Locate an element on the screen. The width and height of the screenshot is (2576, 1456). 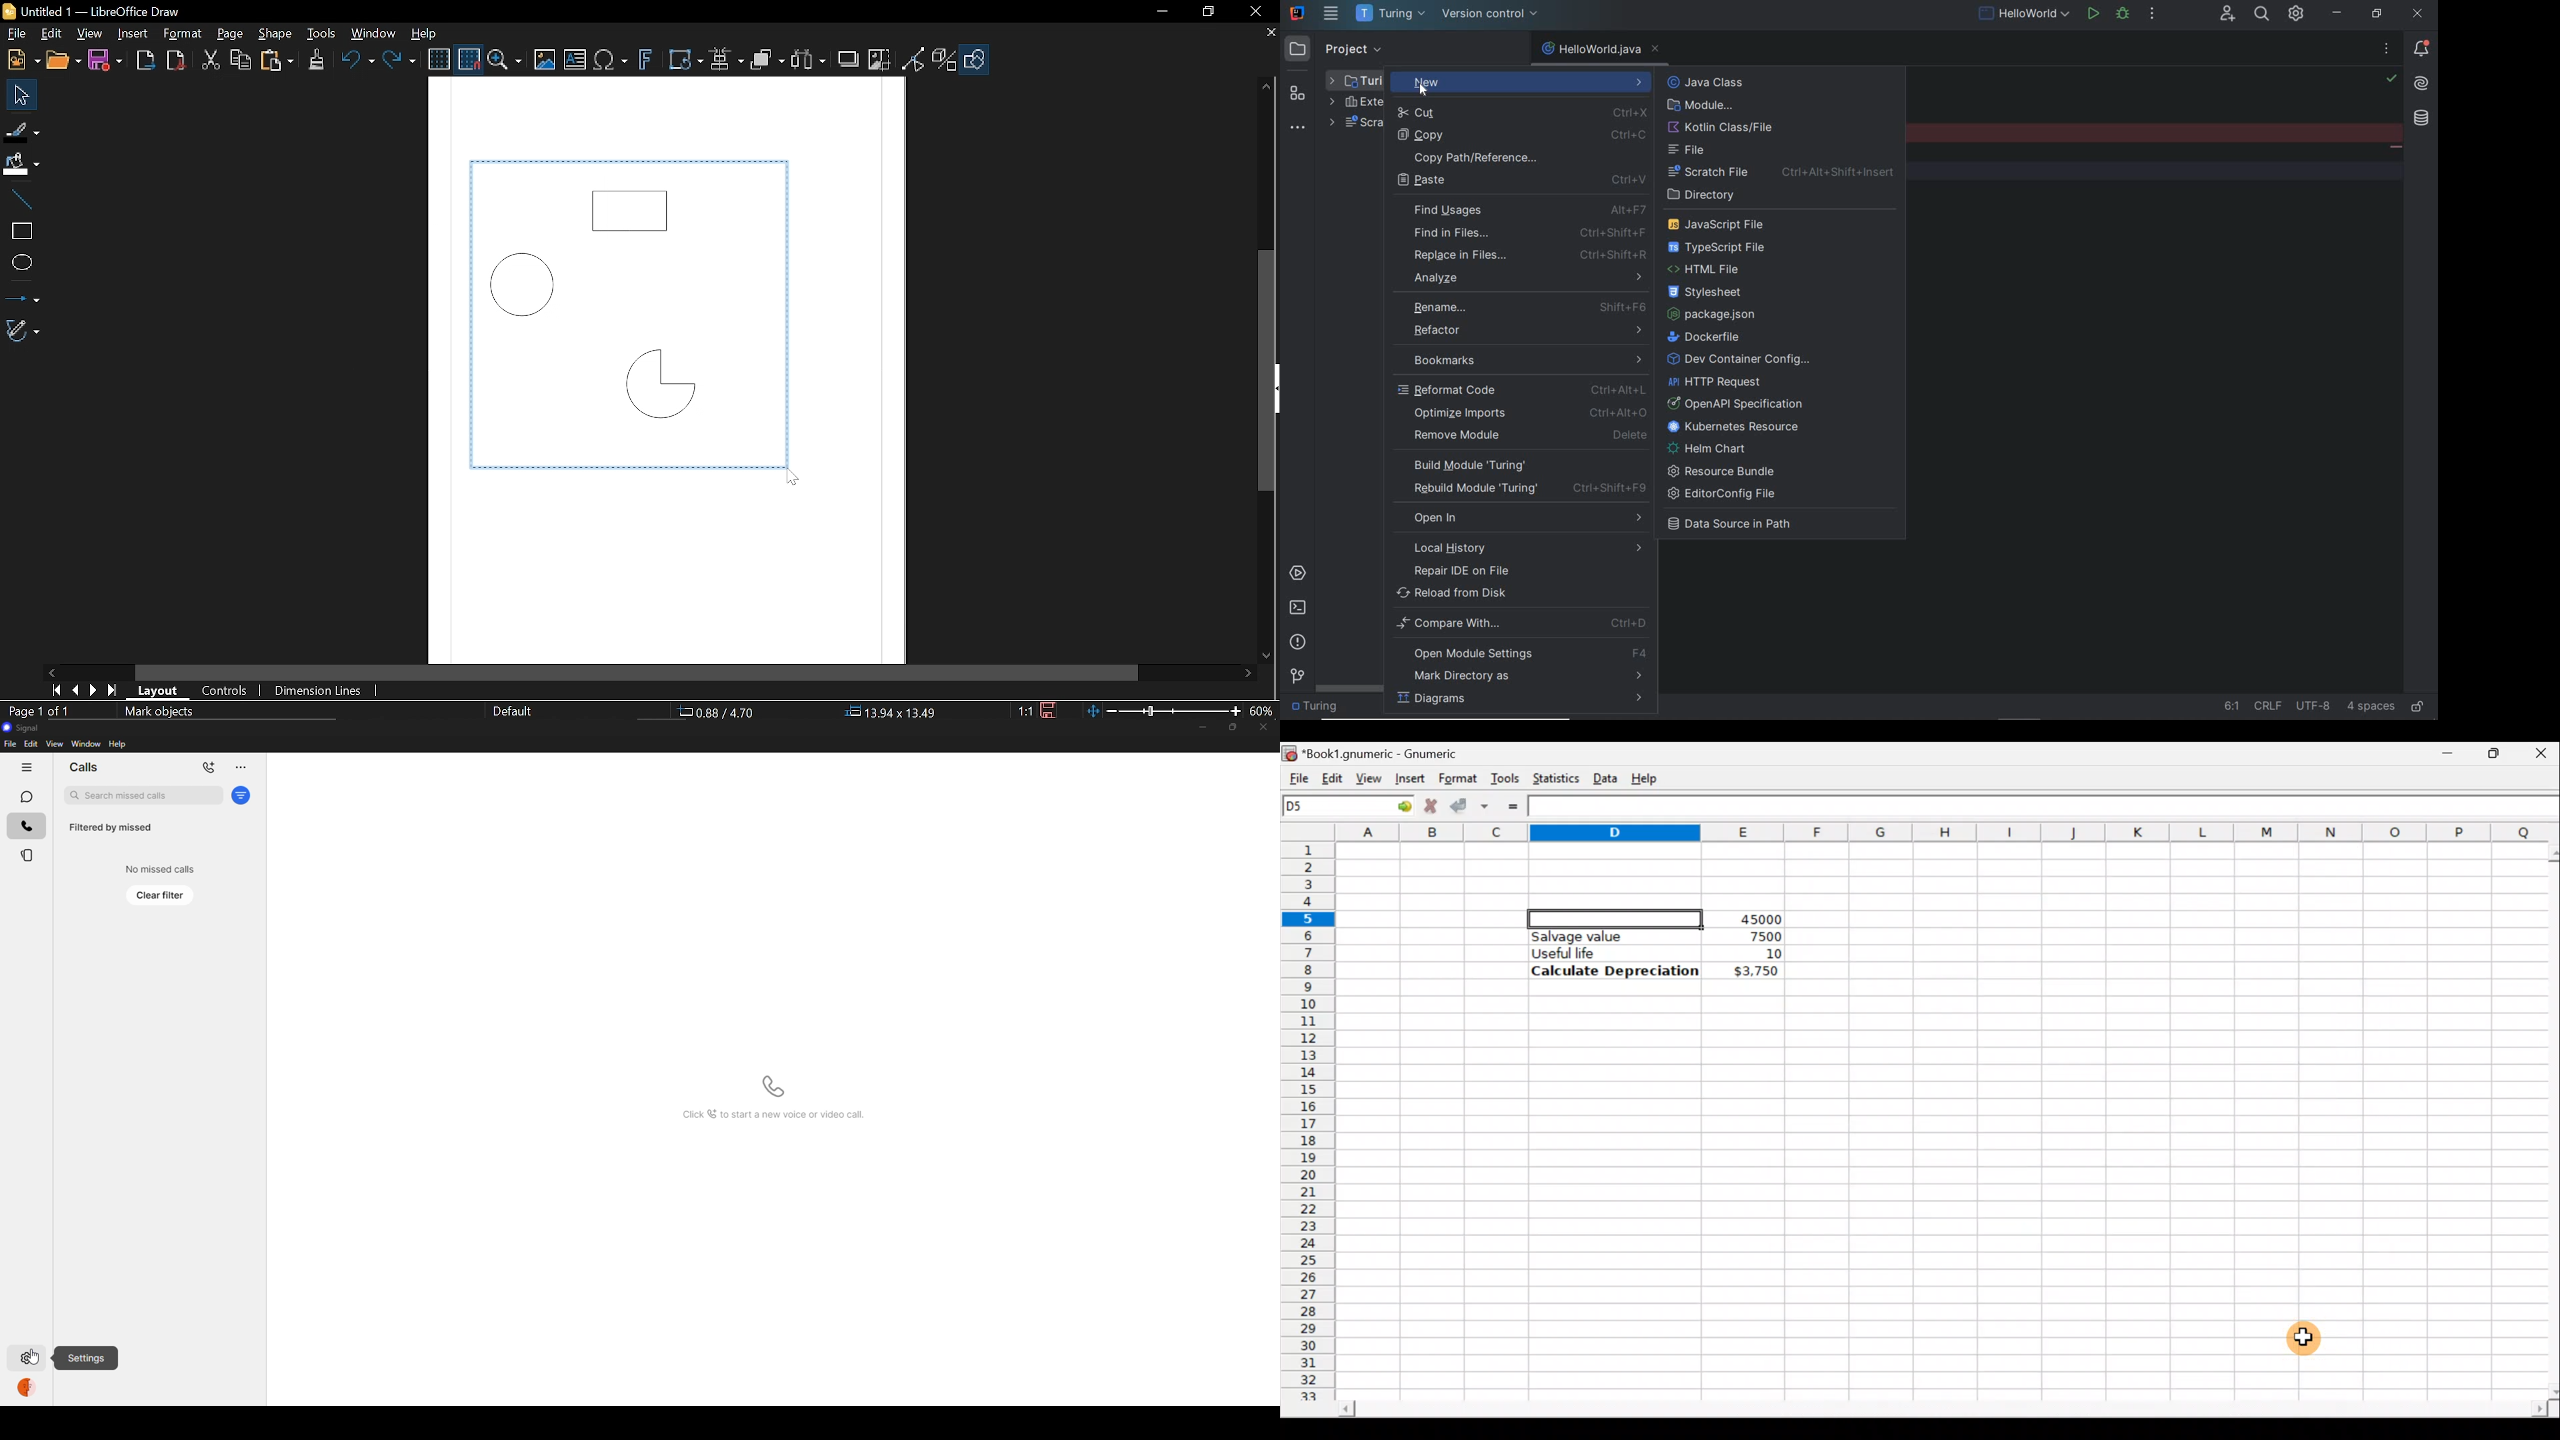
Circle is located at coordinates (532, 284).